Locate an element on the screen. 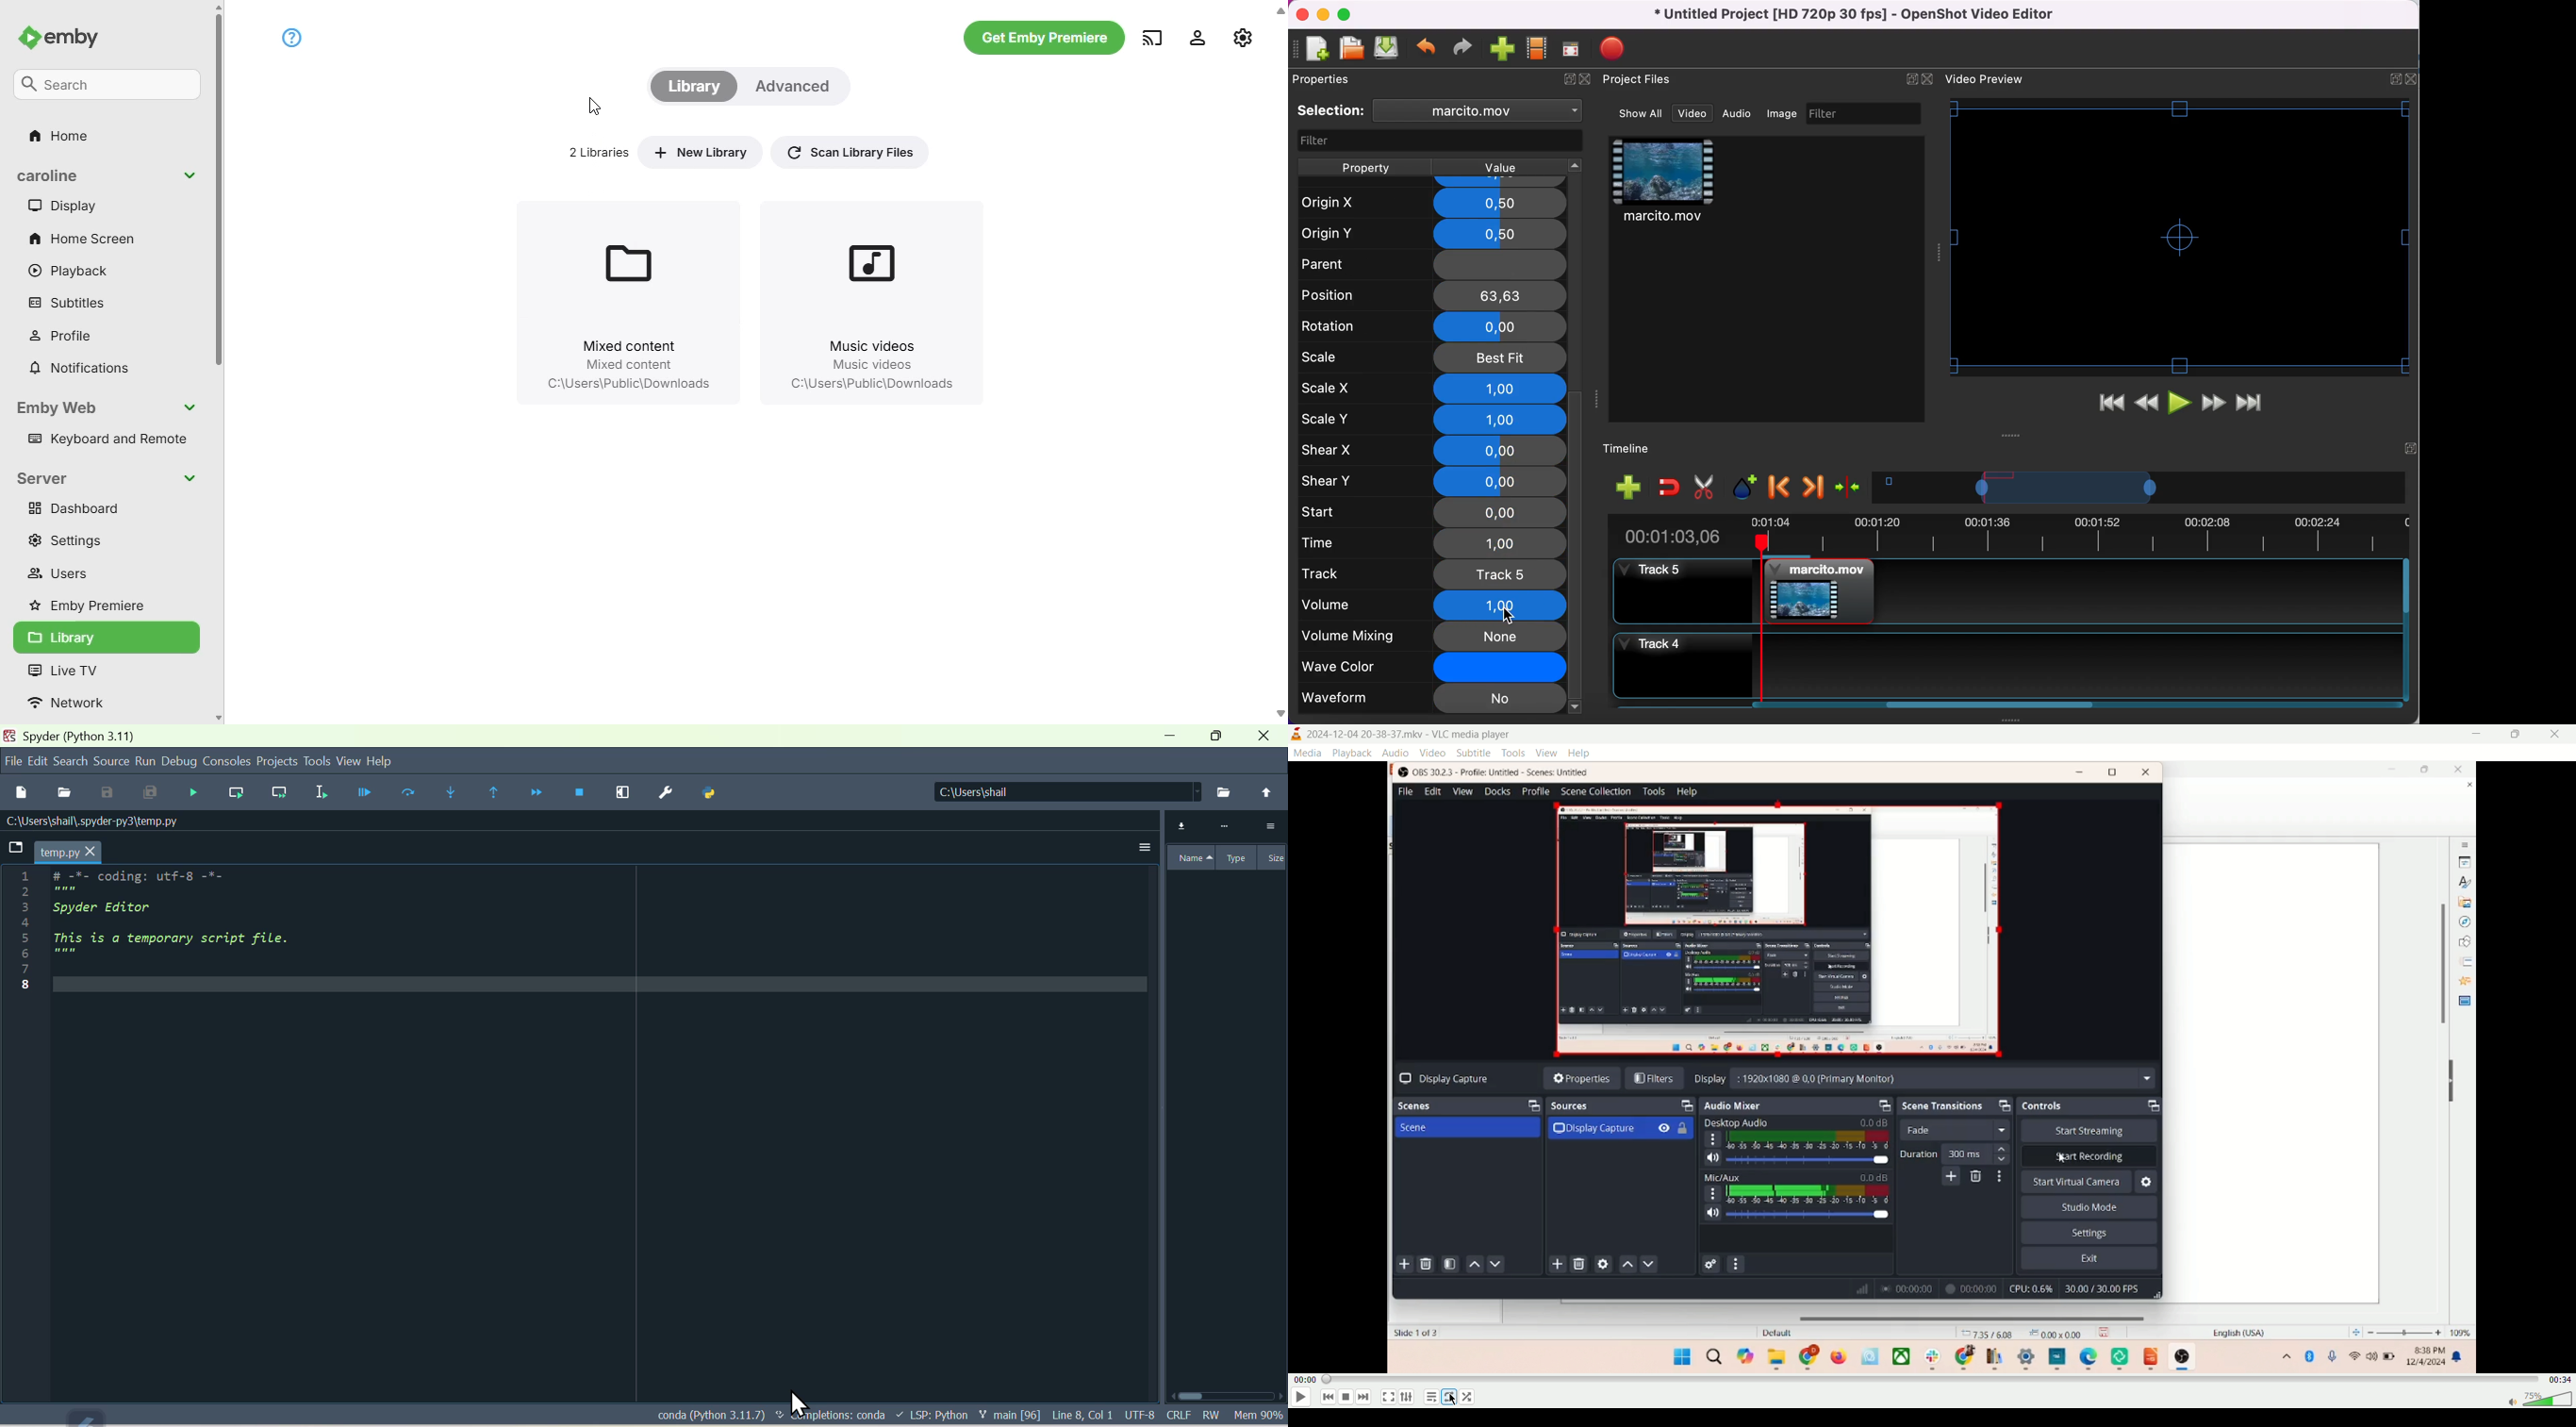   is located at coordinates (39, 759).